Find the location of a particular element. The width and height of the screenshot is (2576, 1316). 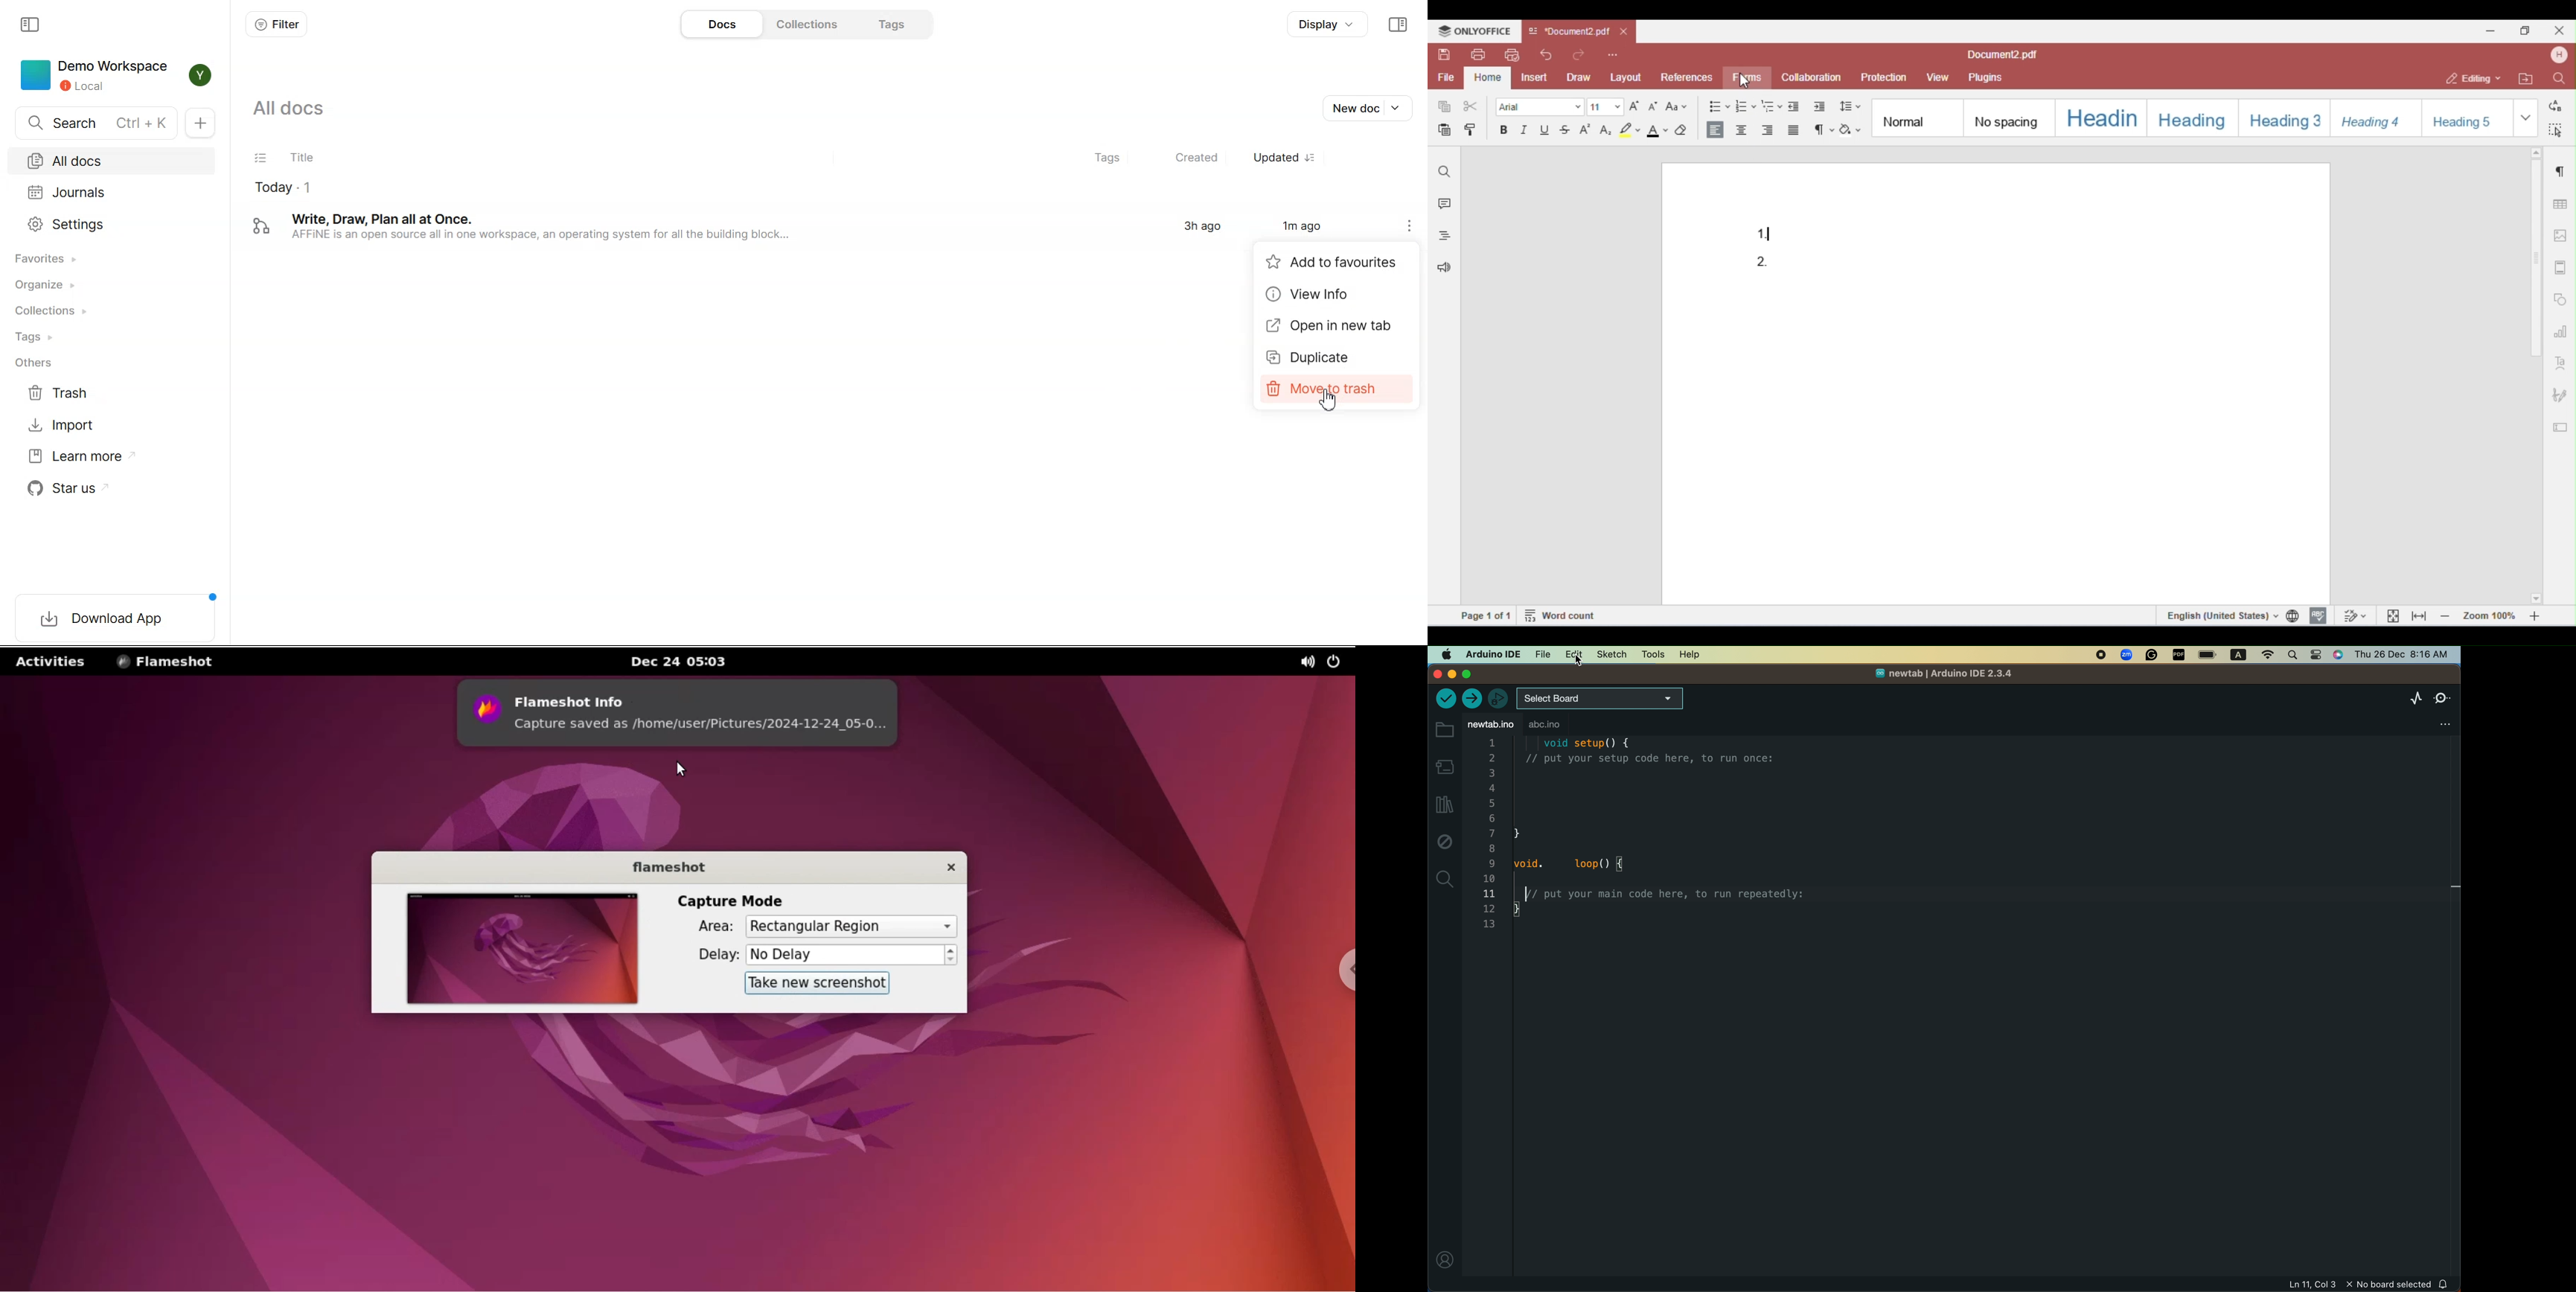

nonprinting characters is located at coordinates (1825, 130).